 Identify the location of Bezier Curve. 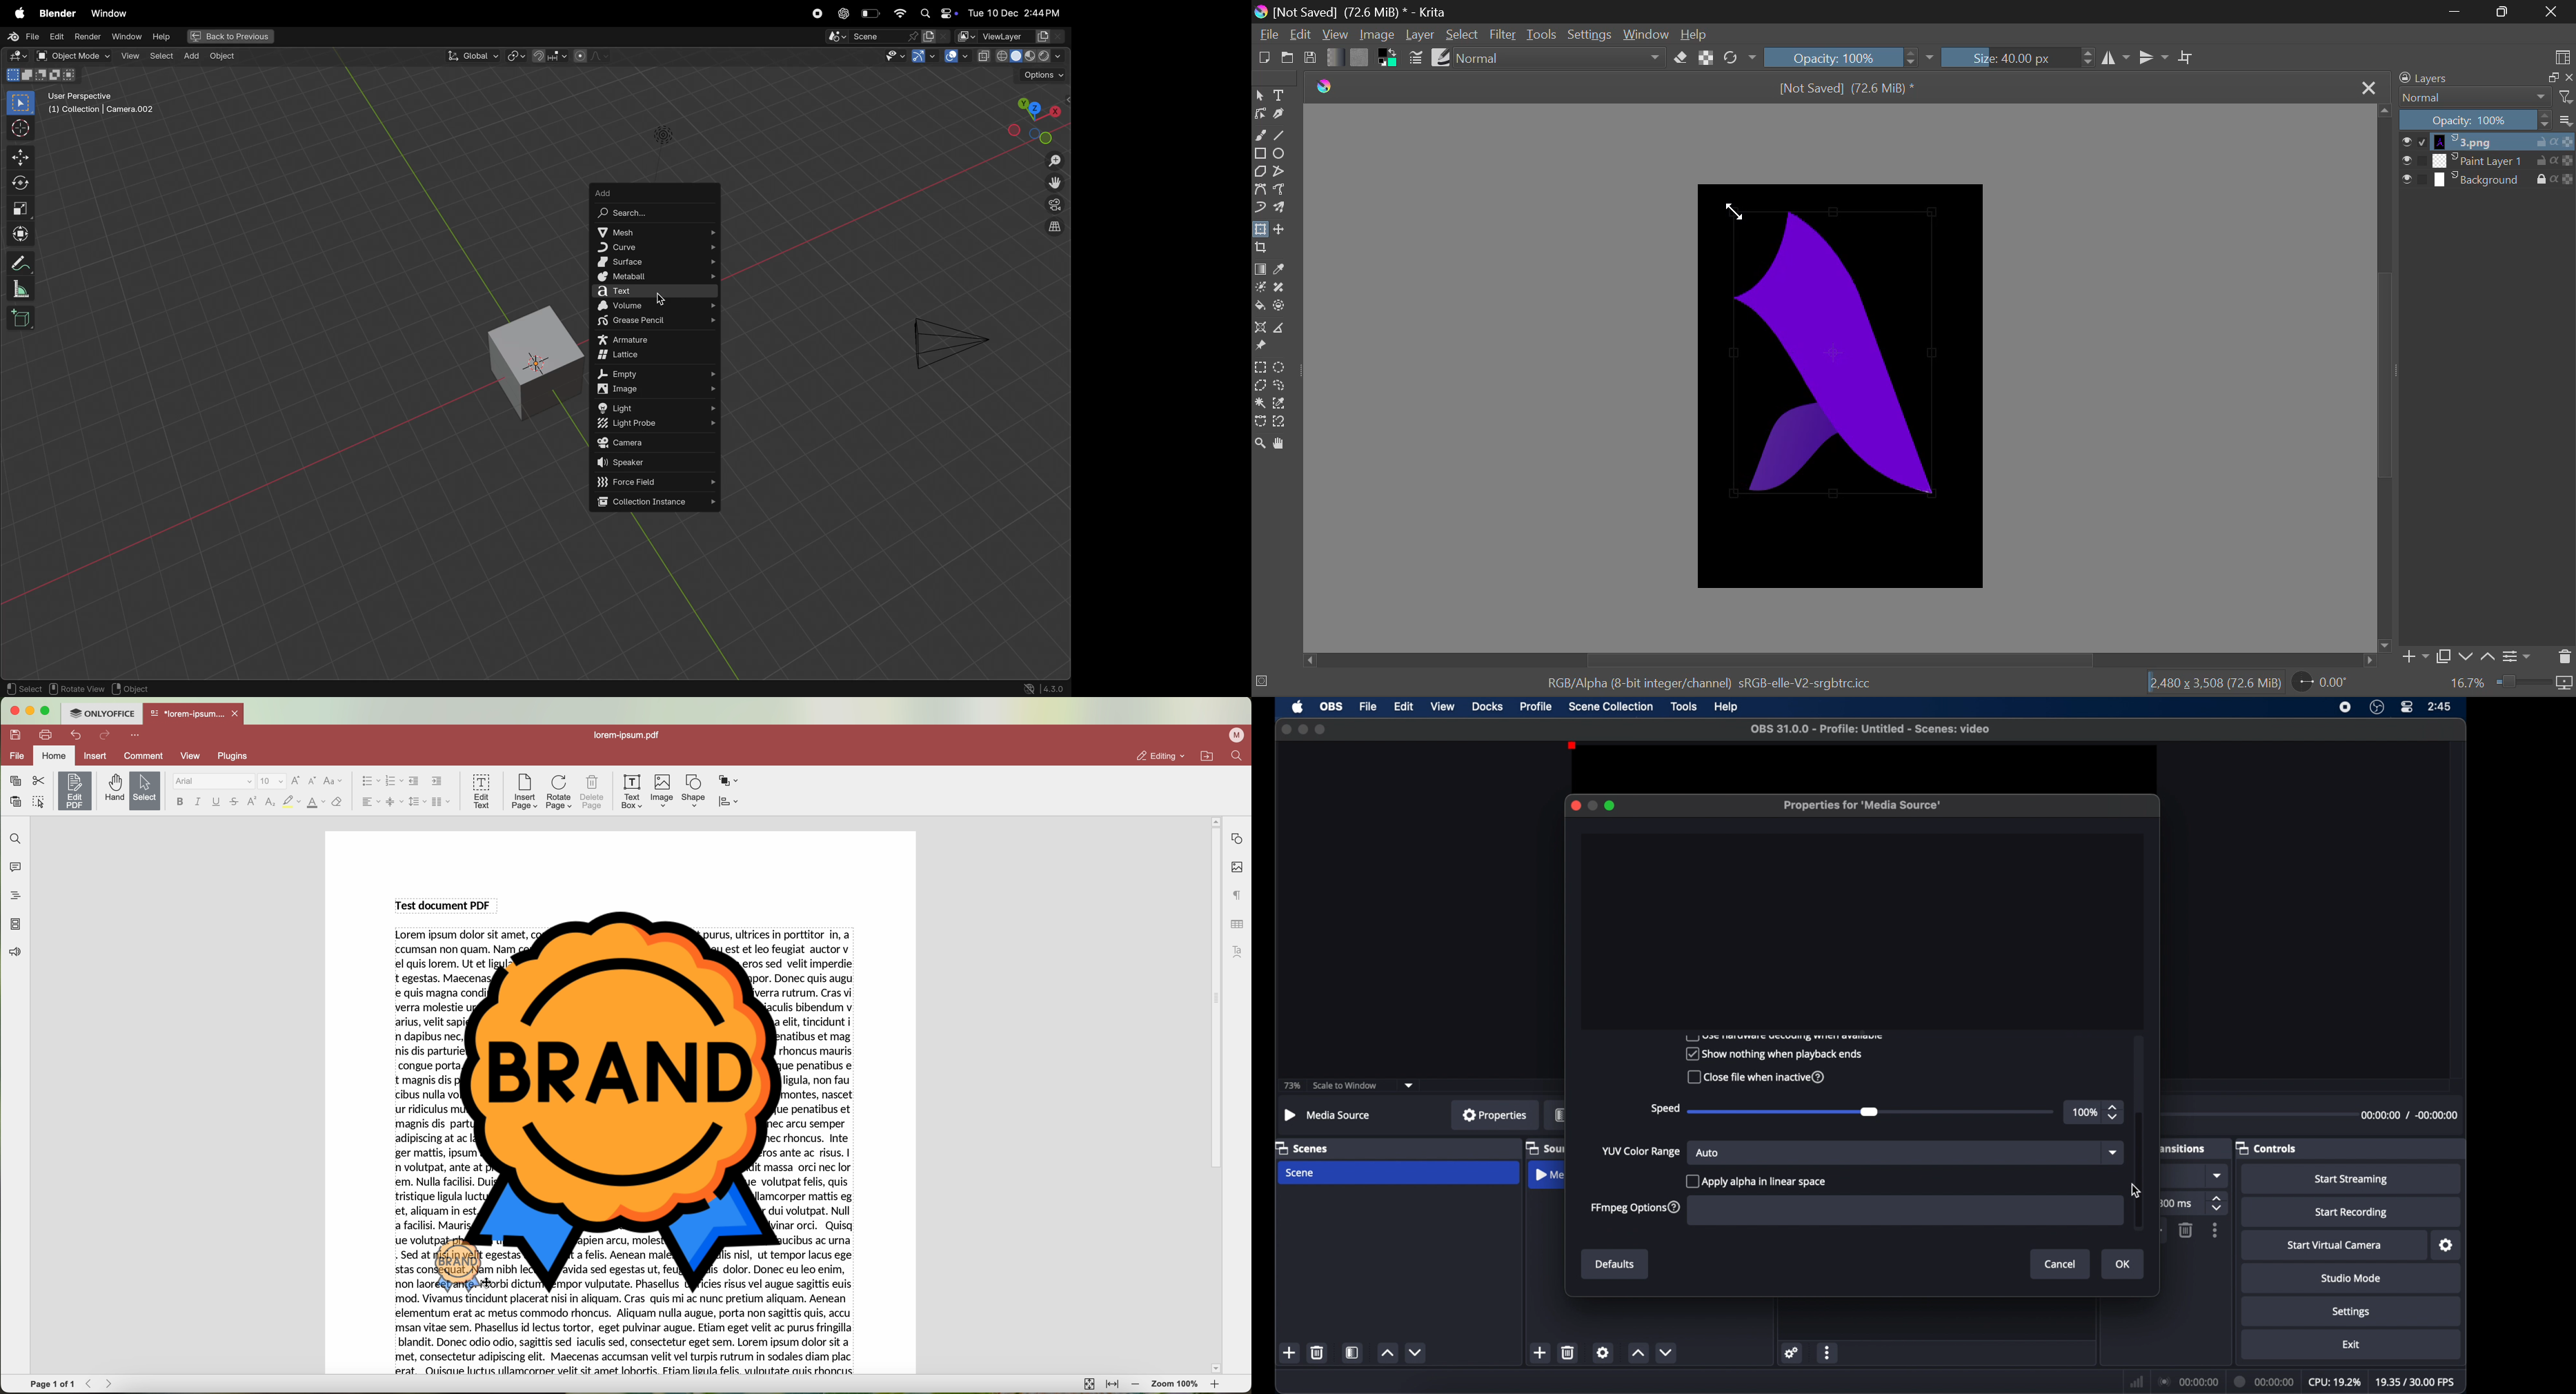
(1260, 189).